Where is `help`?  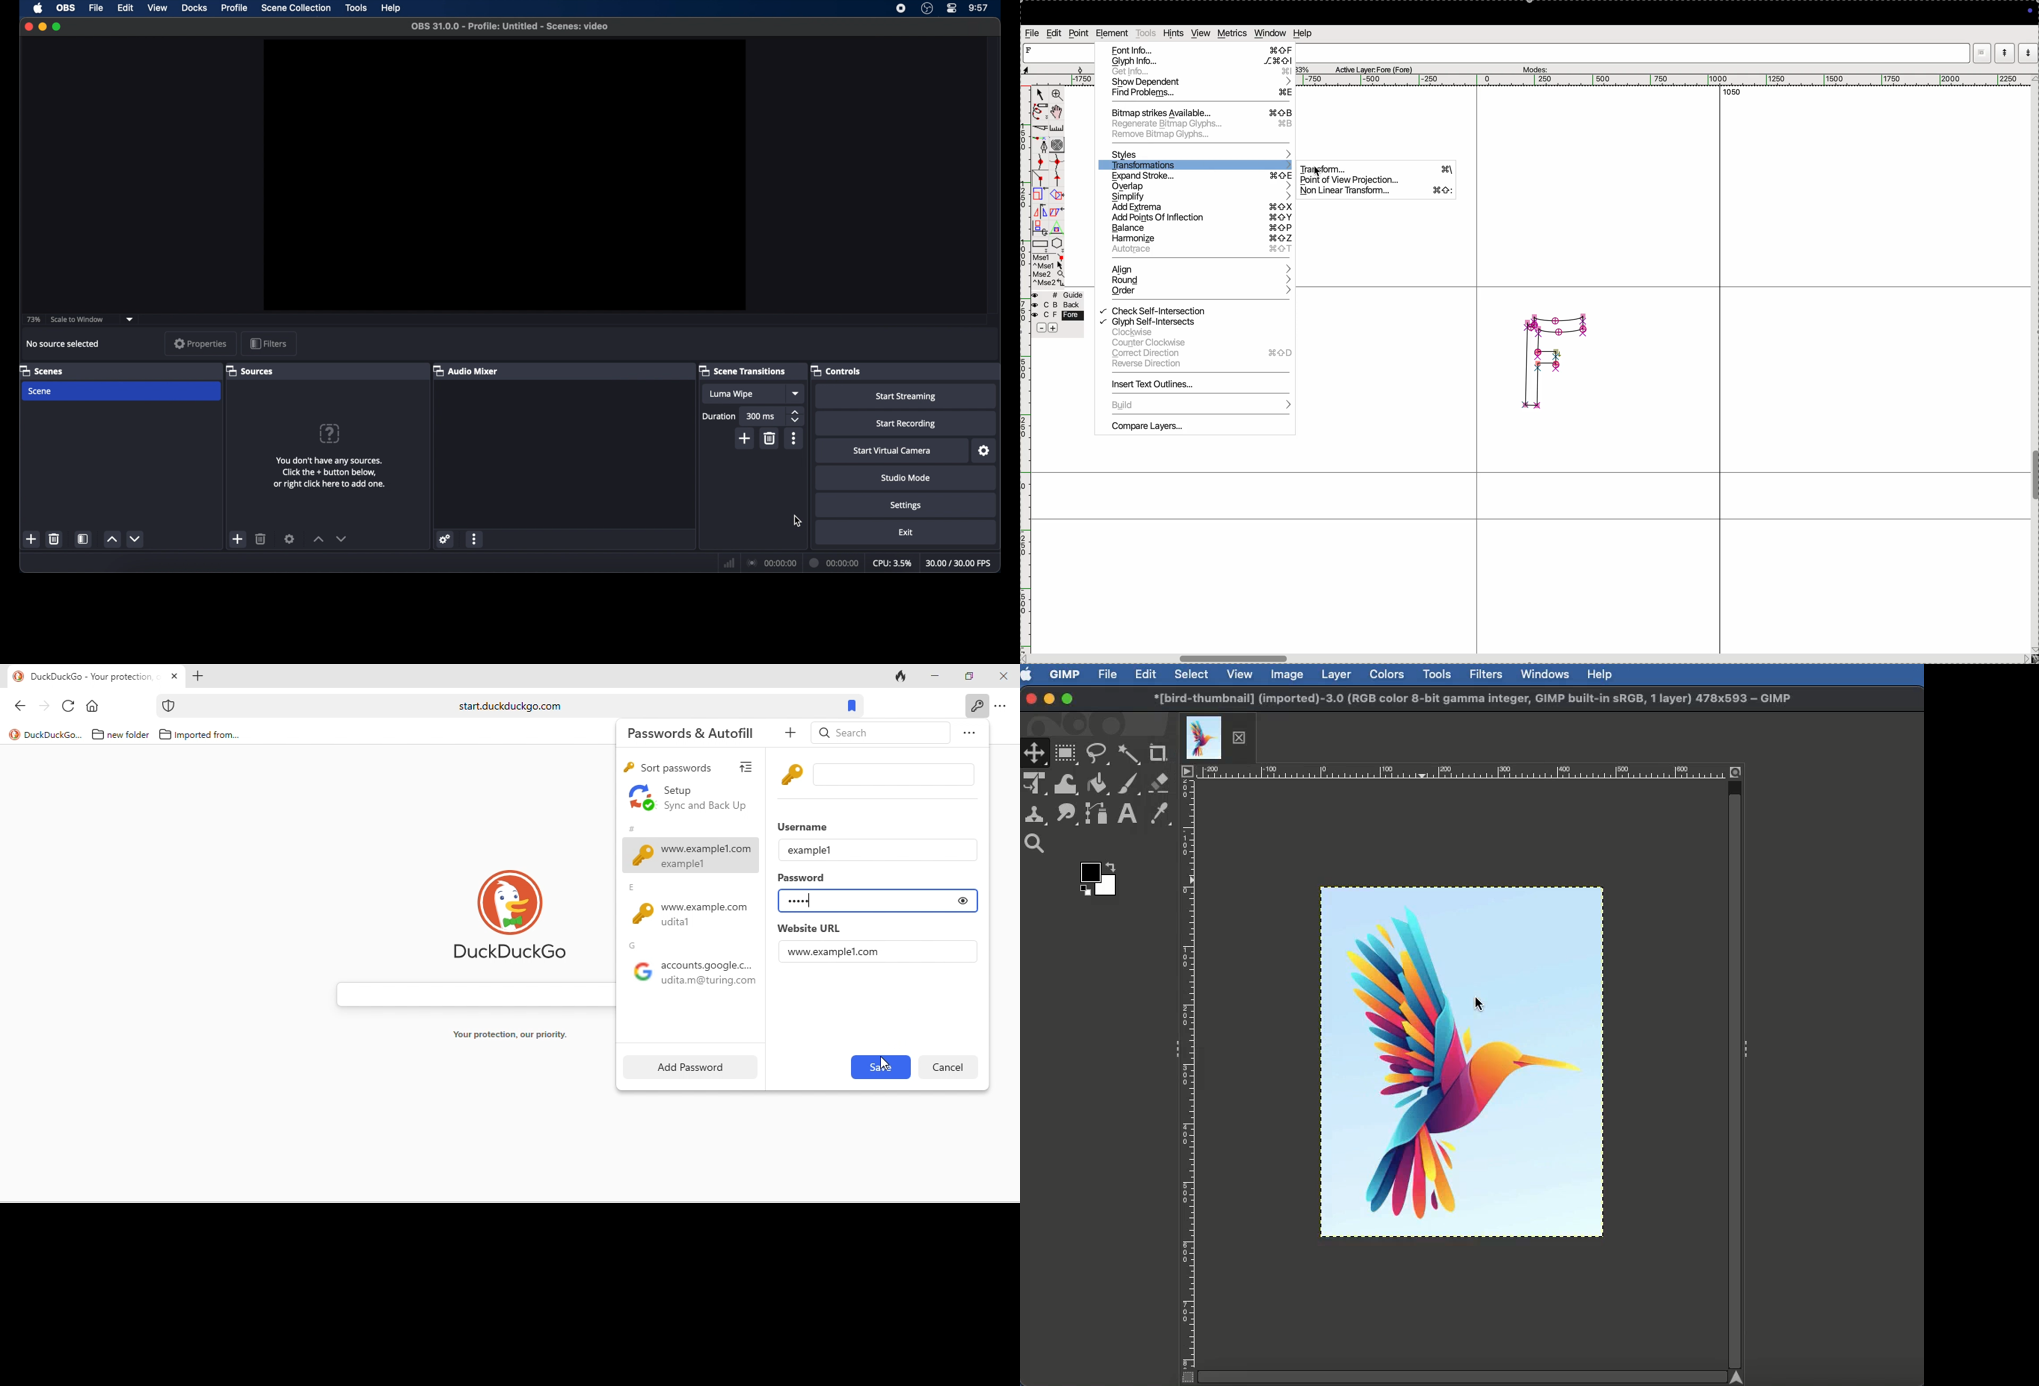
help is located at coordinates (392, 8).